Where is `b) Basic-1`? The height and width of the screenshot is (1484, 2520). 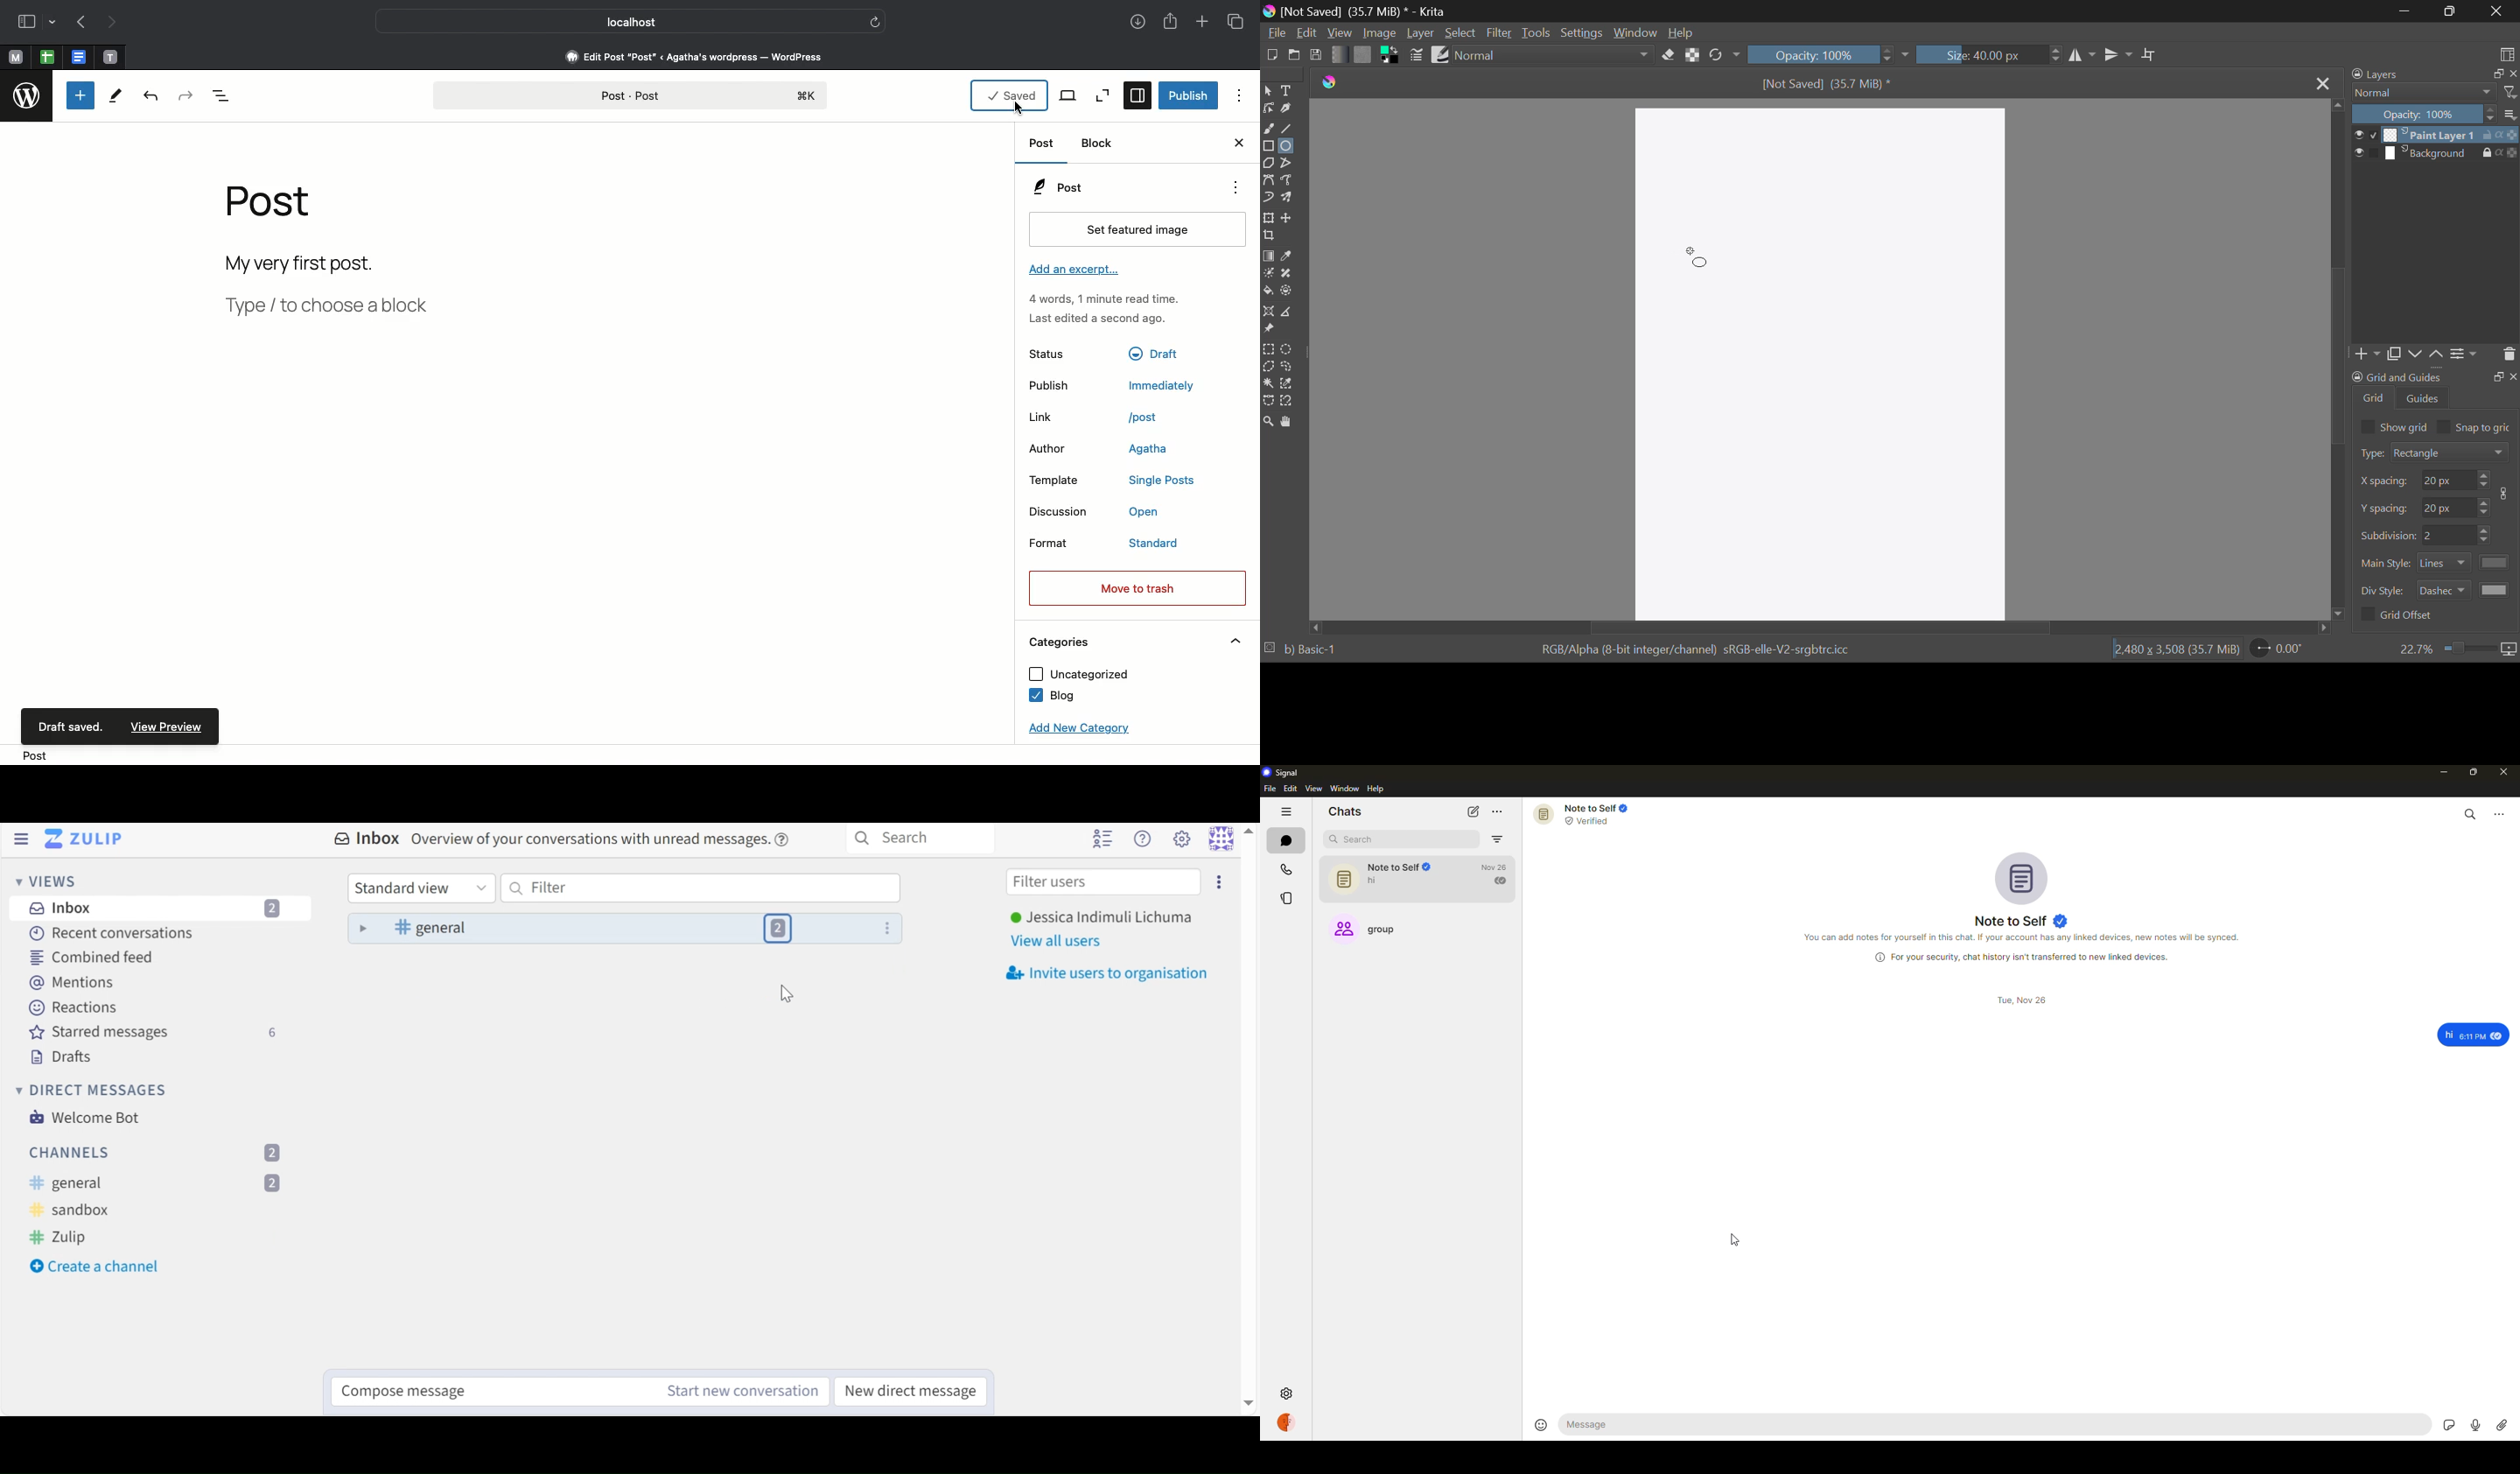 b) Basic-1 is located at coordinates (1314, 649).